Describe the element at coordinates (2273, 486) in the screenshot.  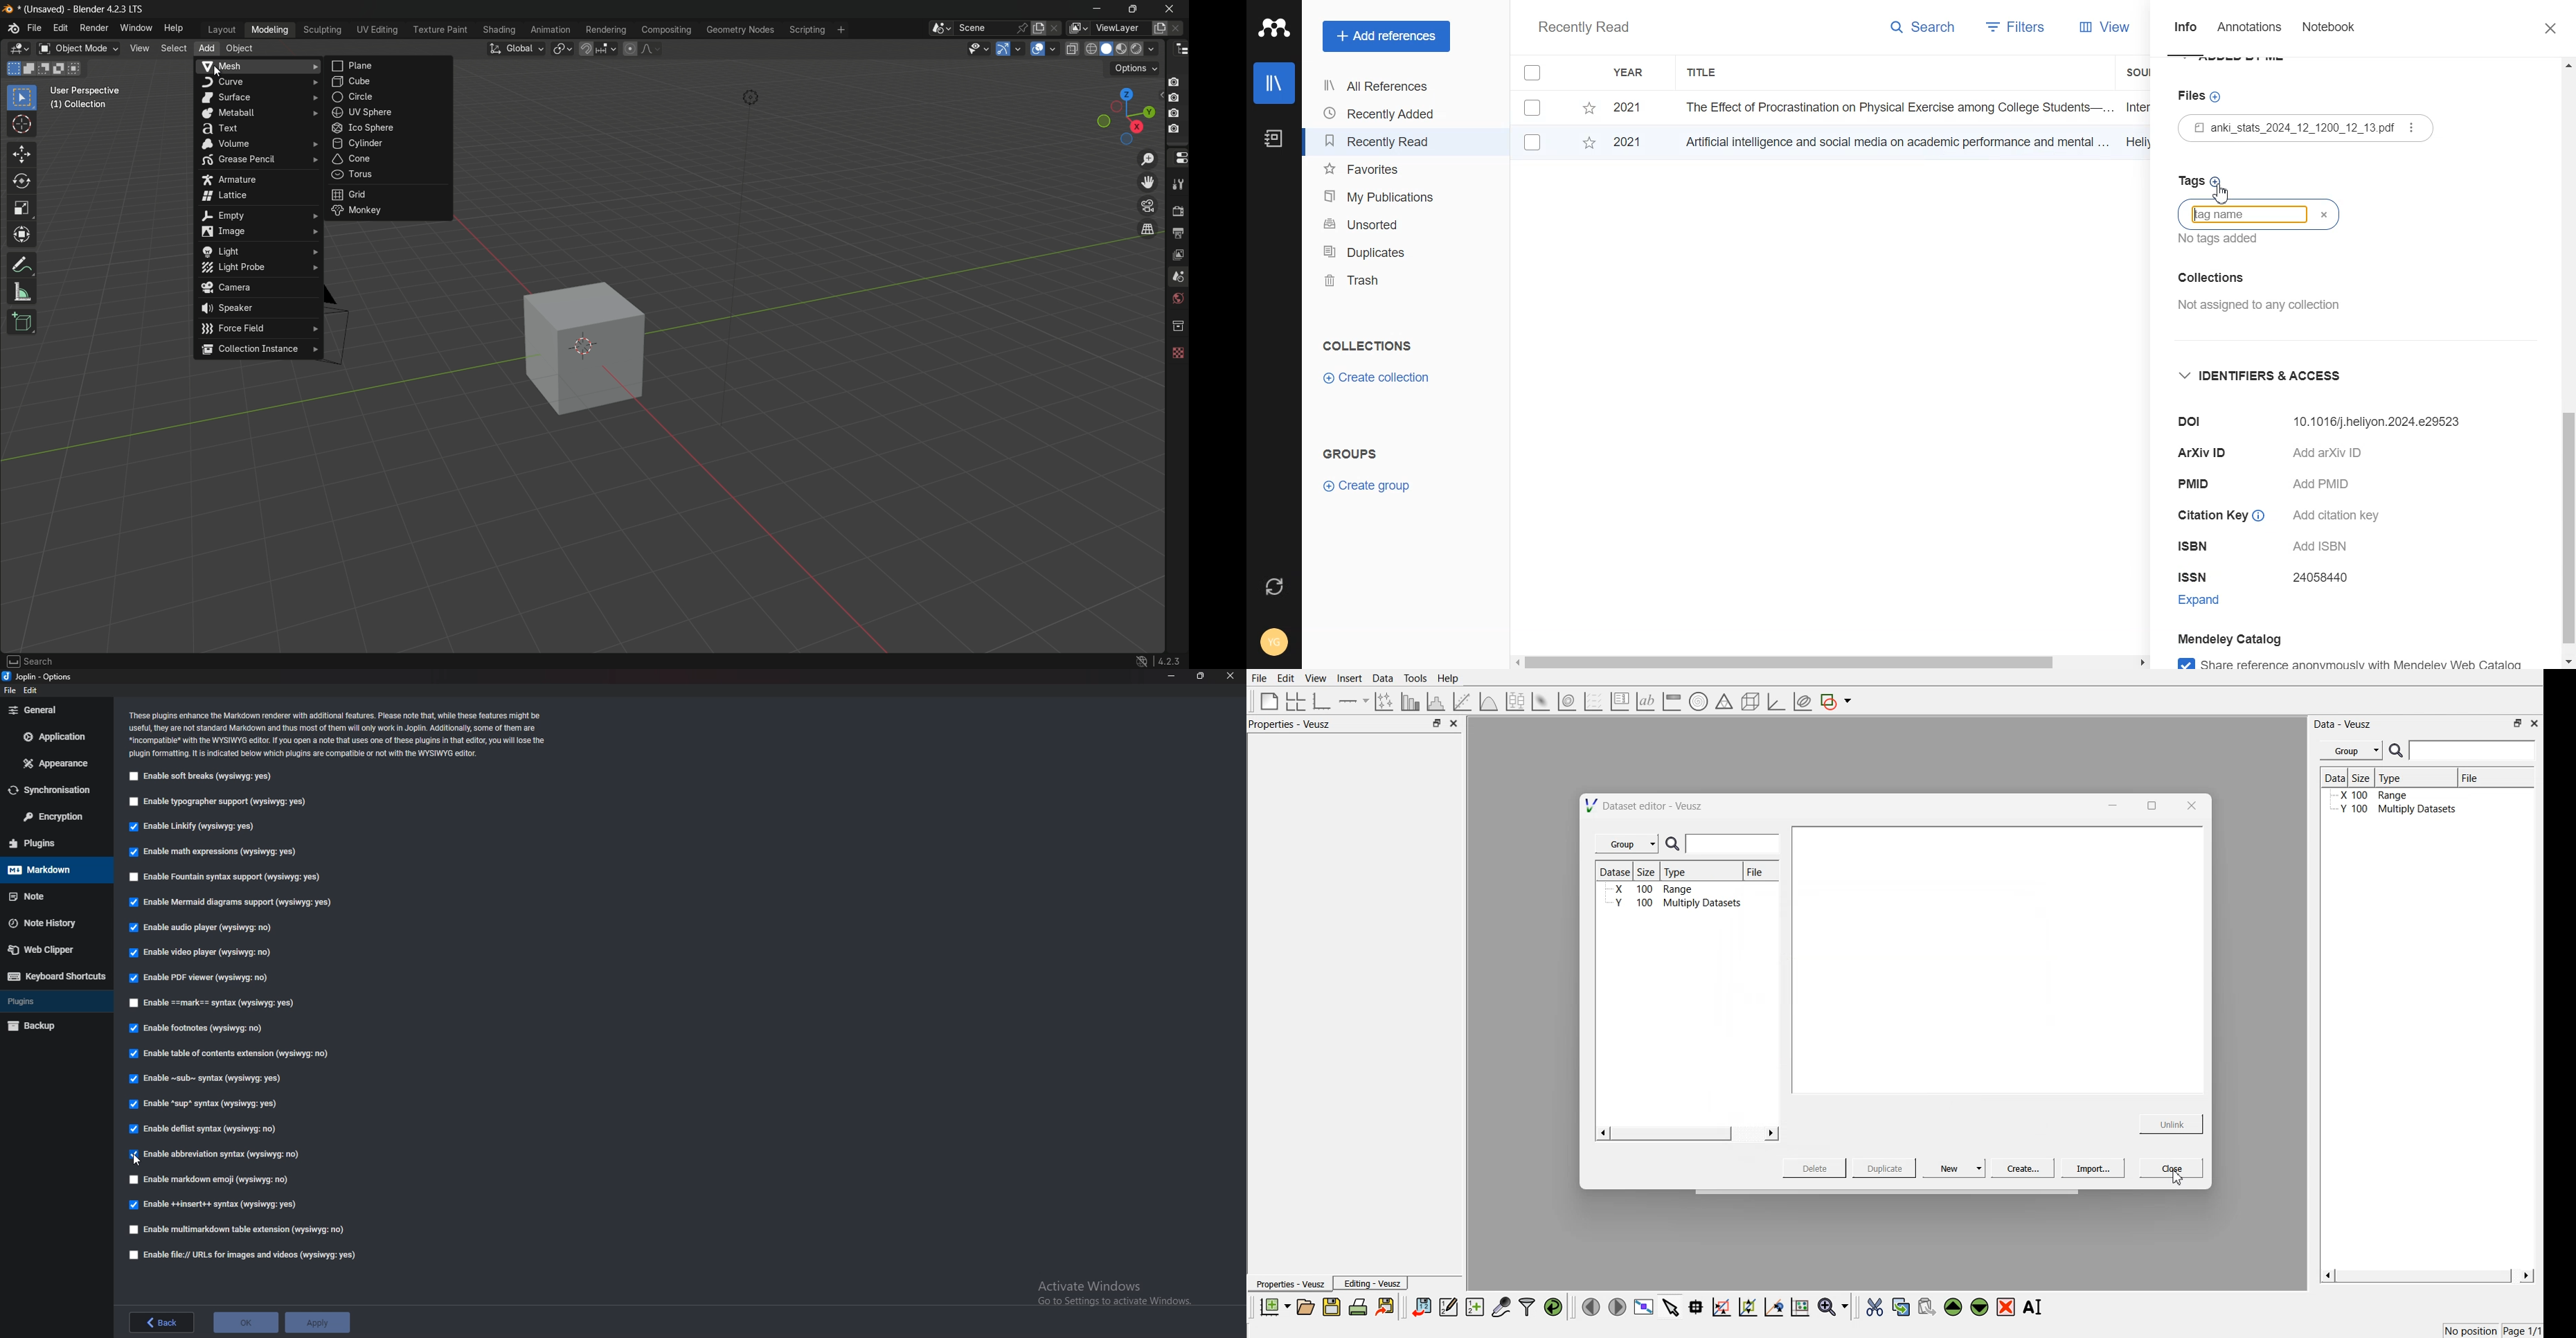
I see `PMID Add PMID` at that location.